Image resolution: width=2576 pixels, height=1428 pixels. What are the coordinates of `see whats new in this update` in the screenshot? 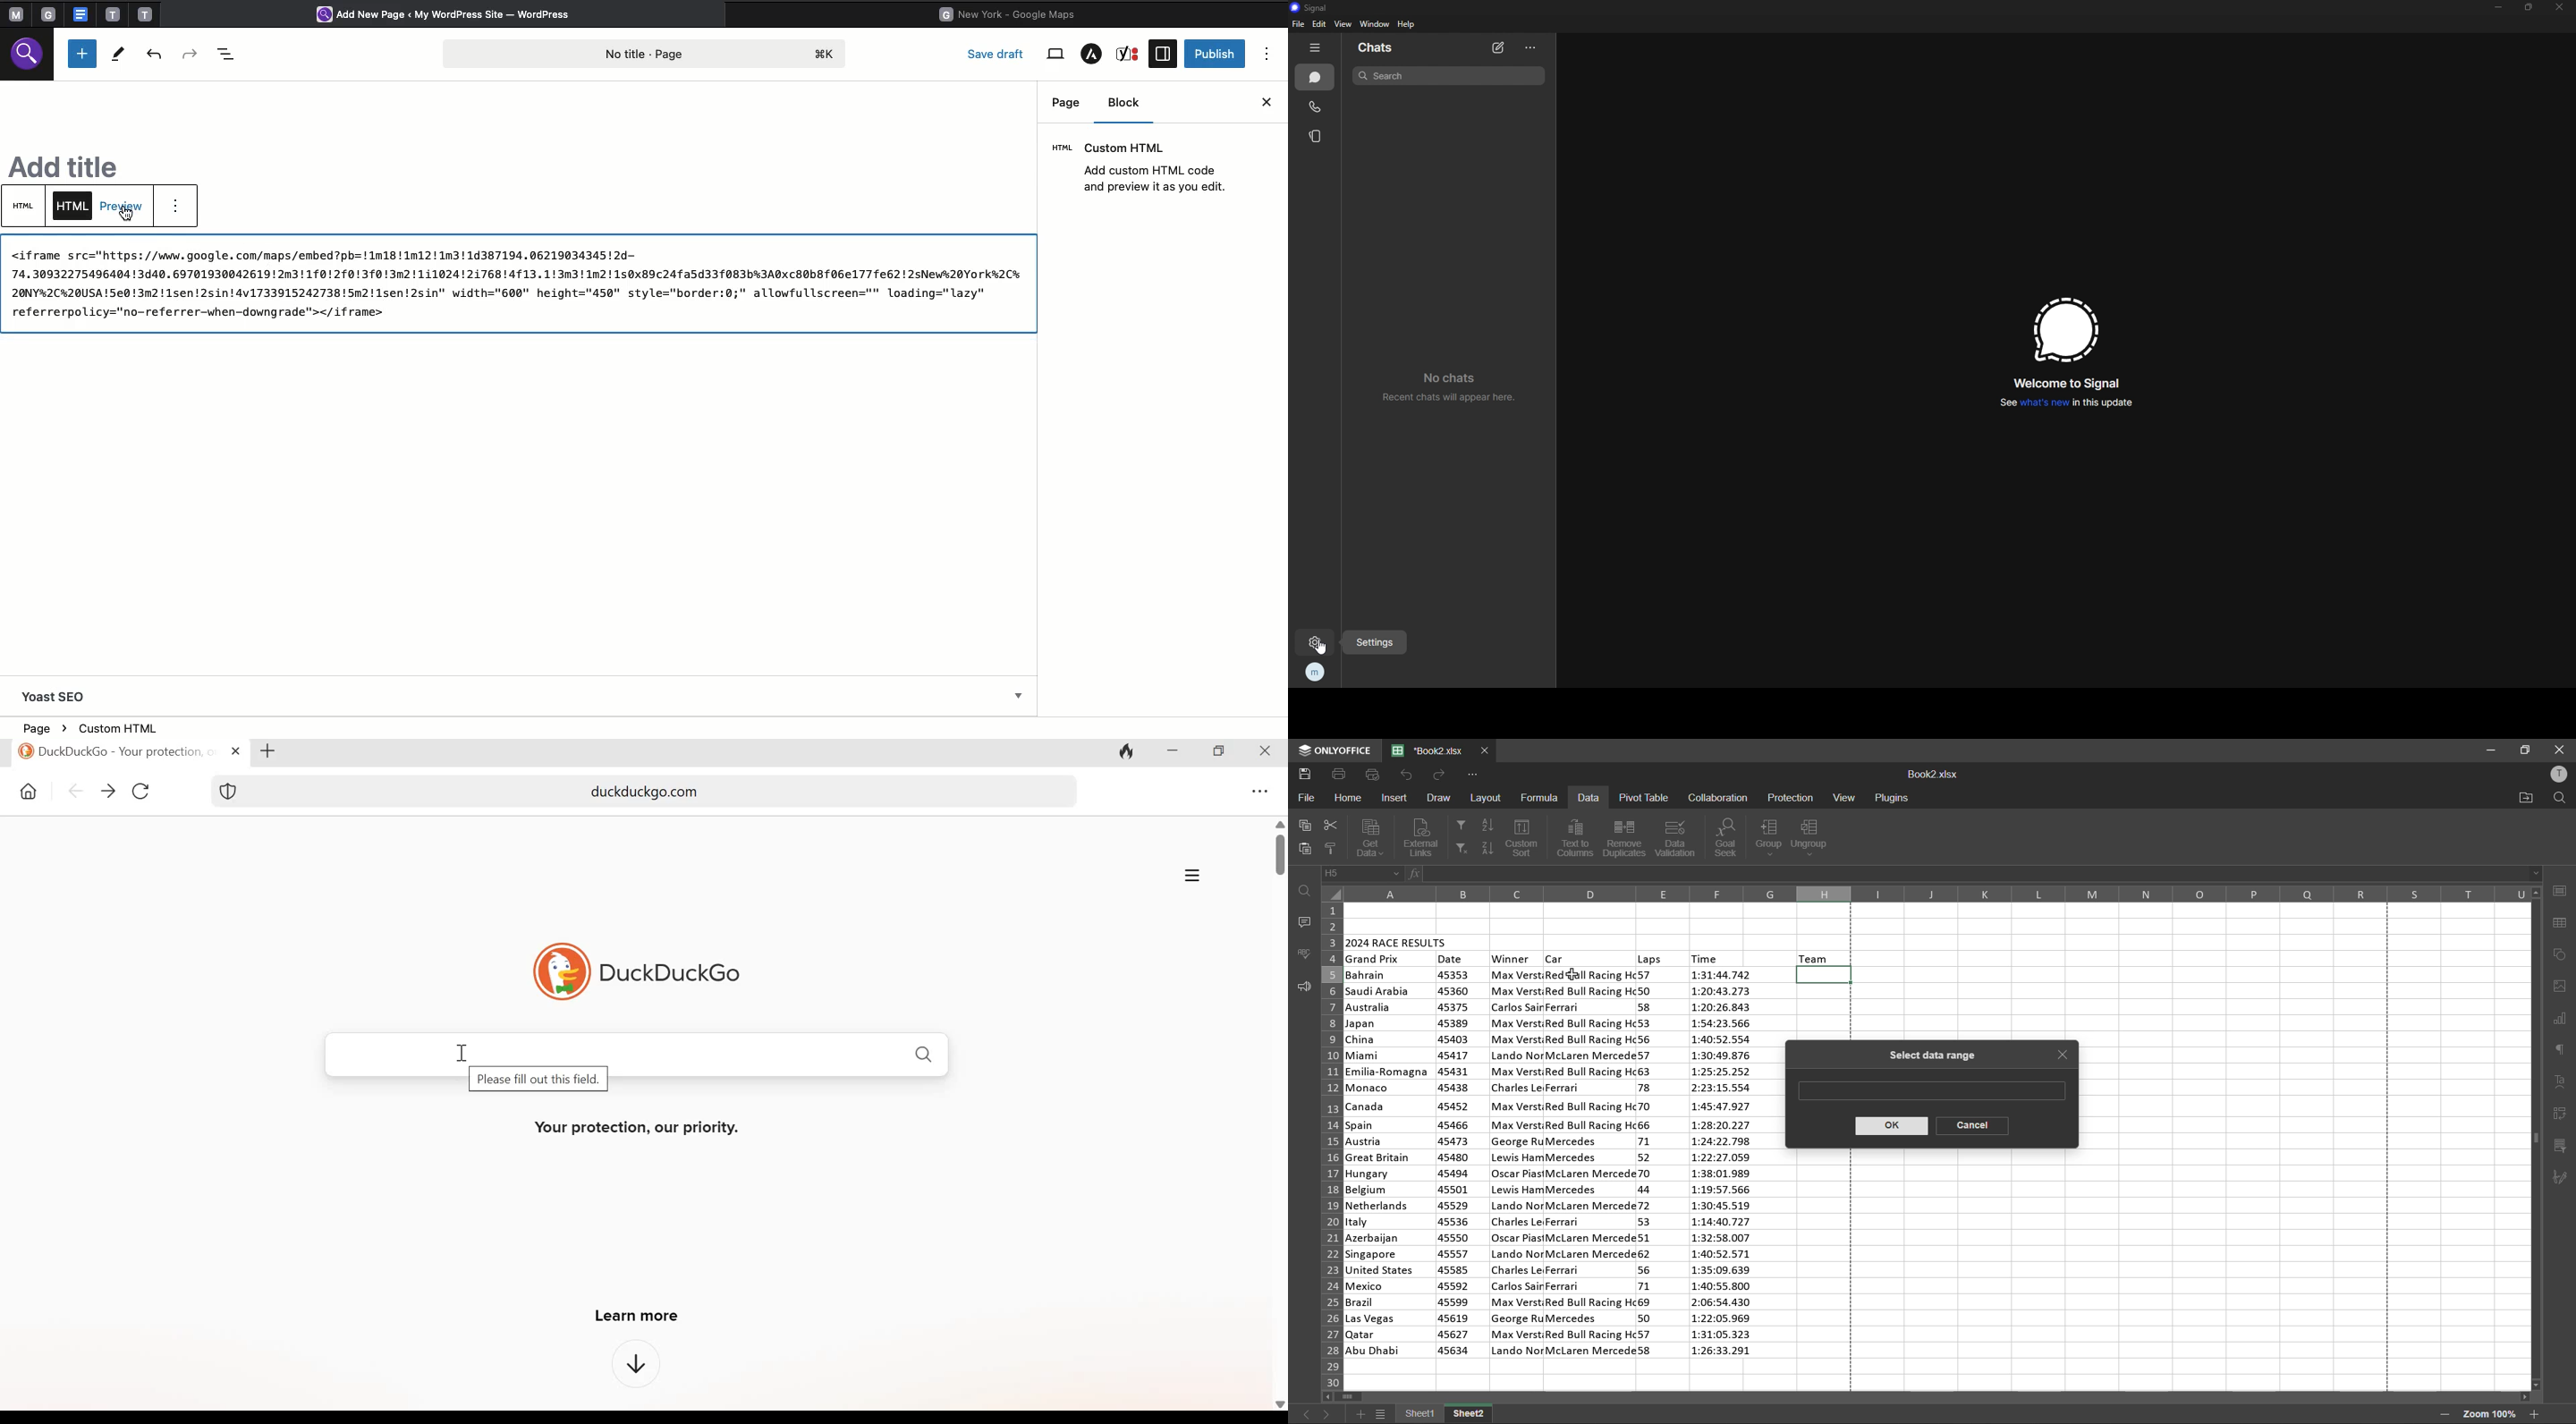 It's located at (2065, 406).